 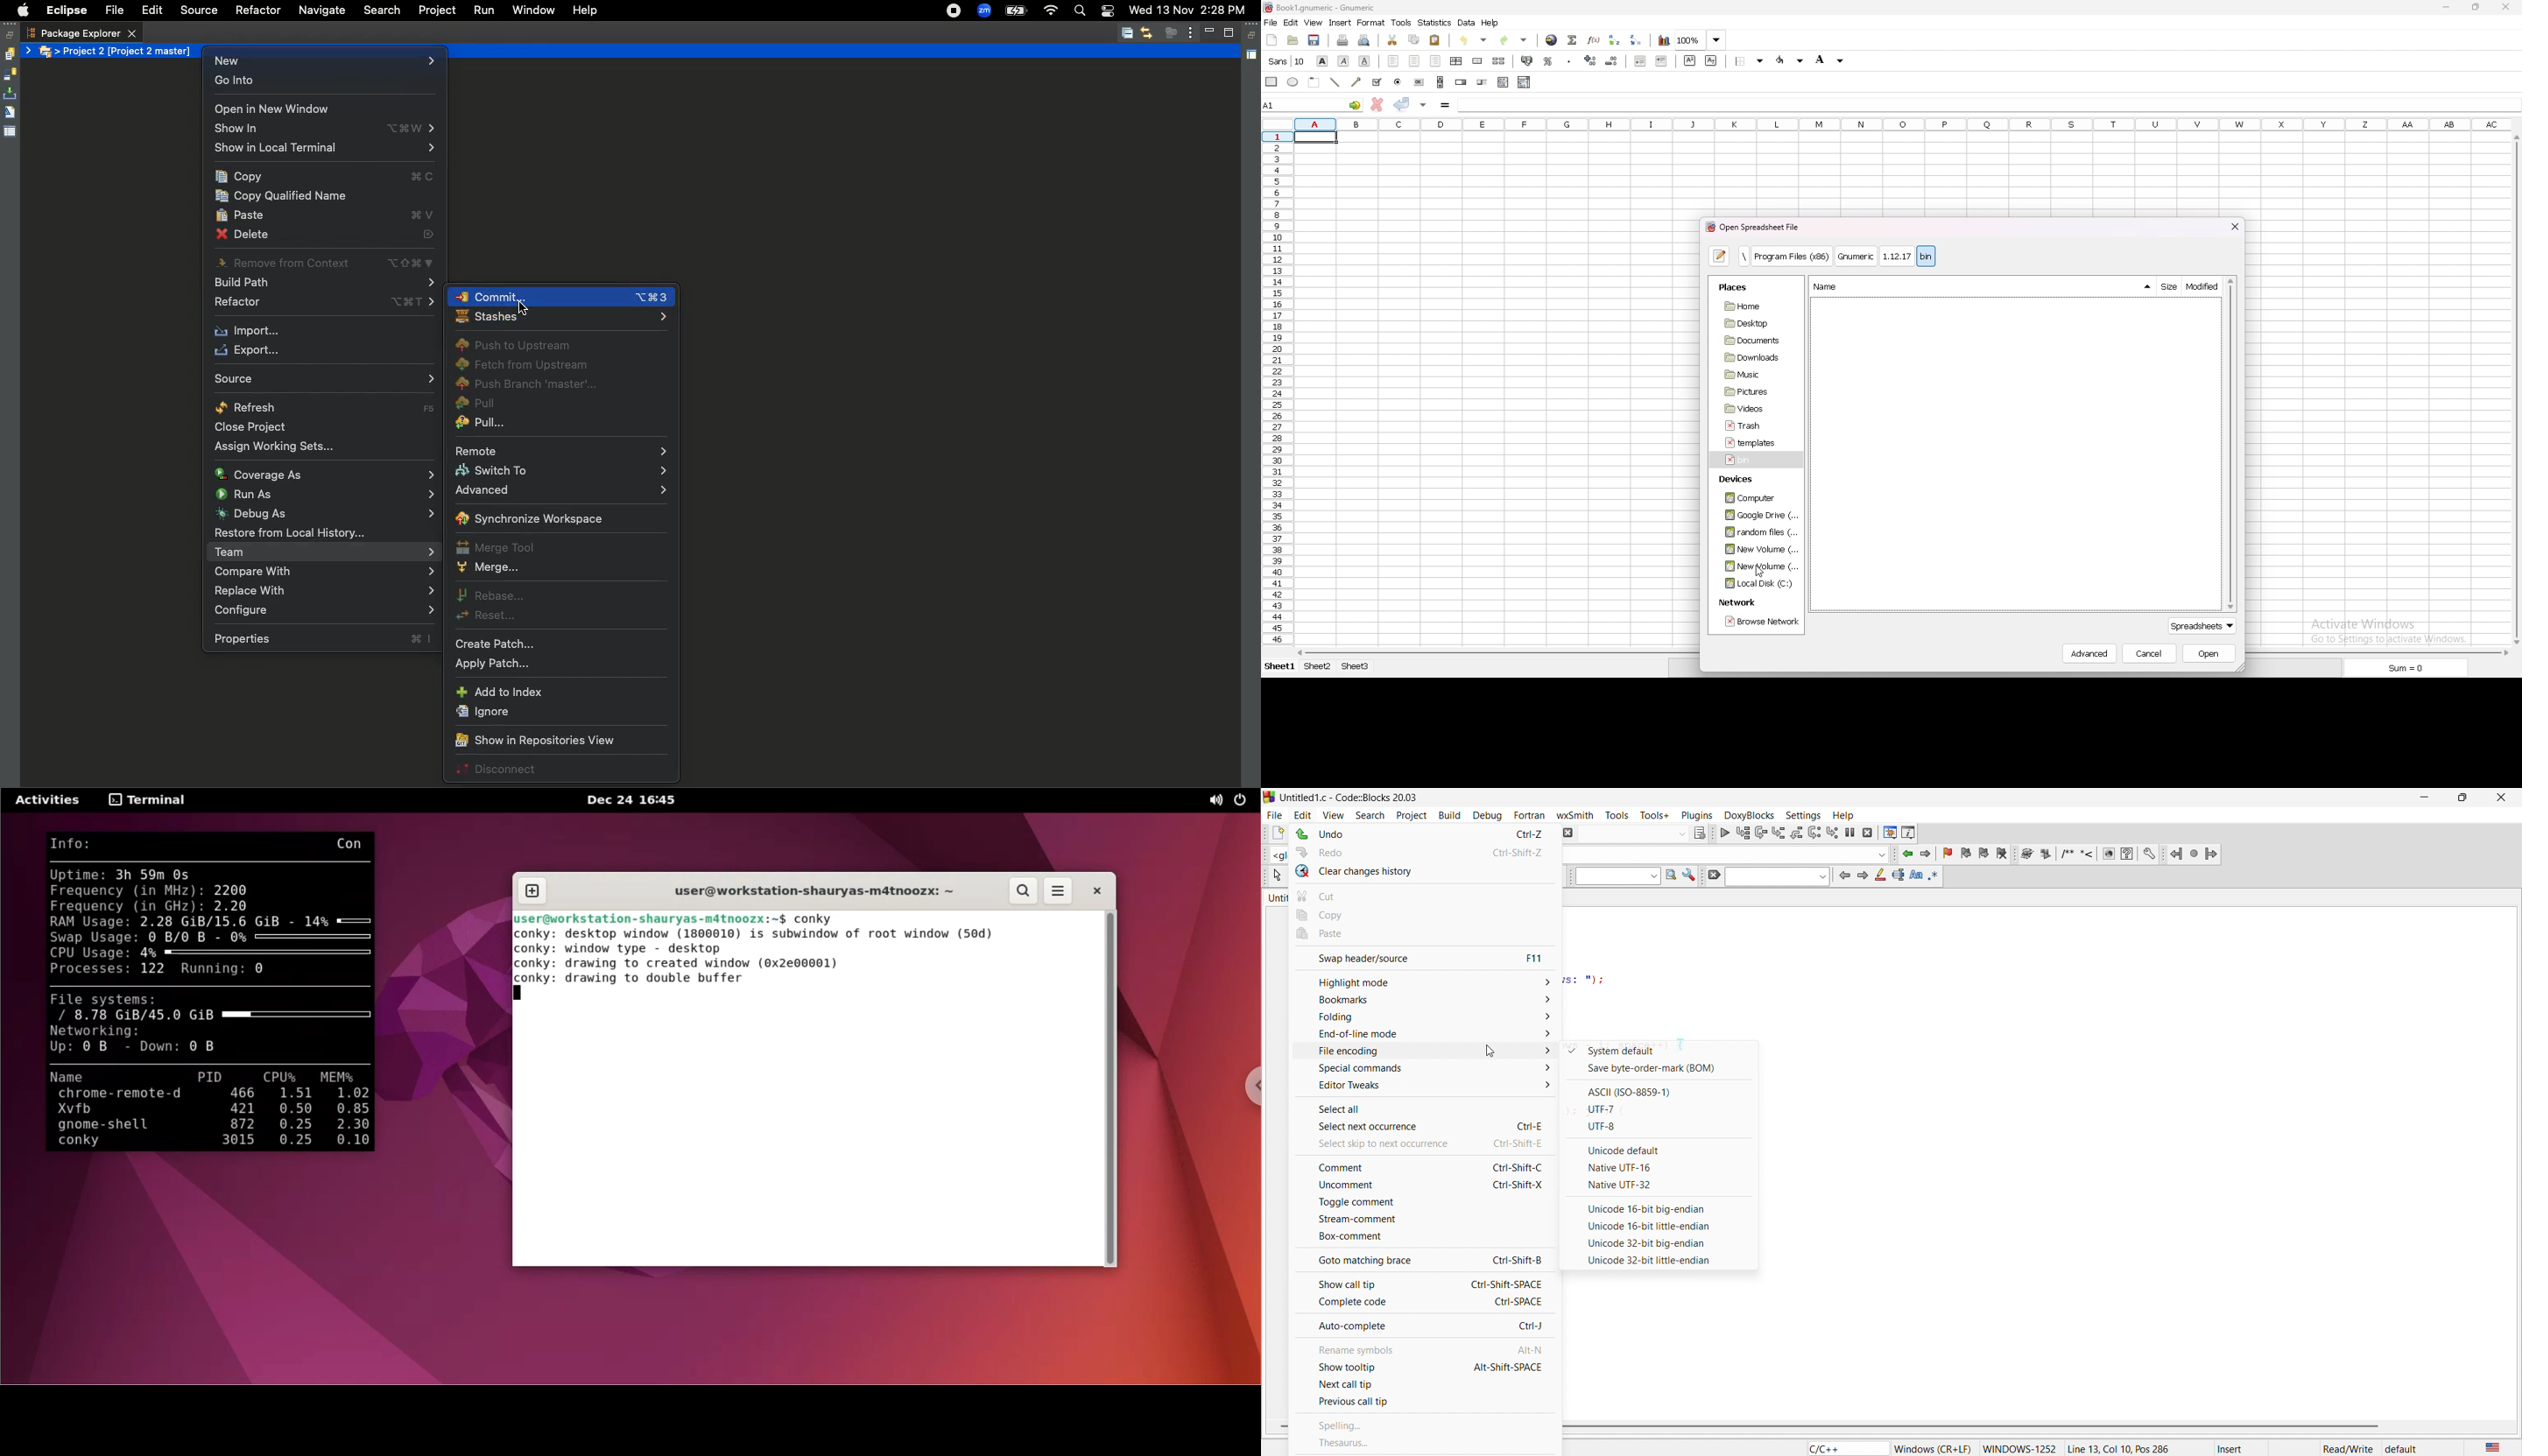 What do you see at coordinates (533, 387) in the screenshot?
I see `Push branch master` at bounding box center [533, 387].